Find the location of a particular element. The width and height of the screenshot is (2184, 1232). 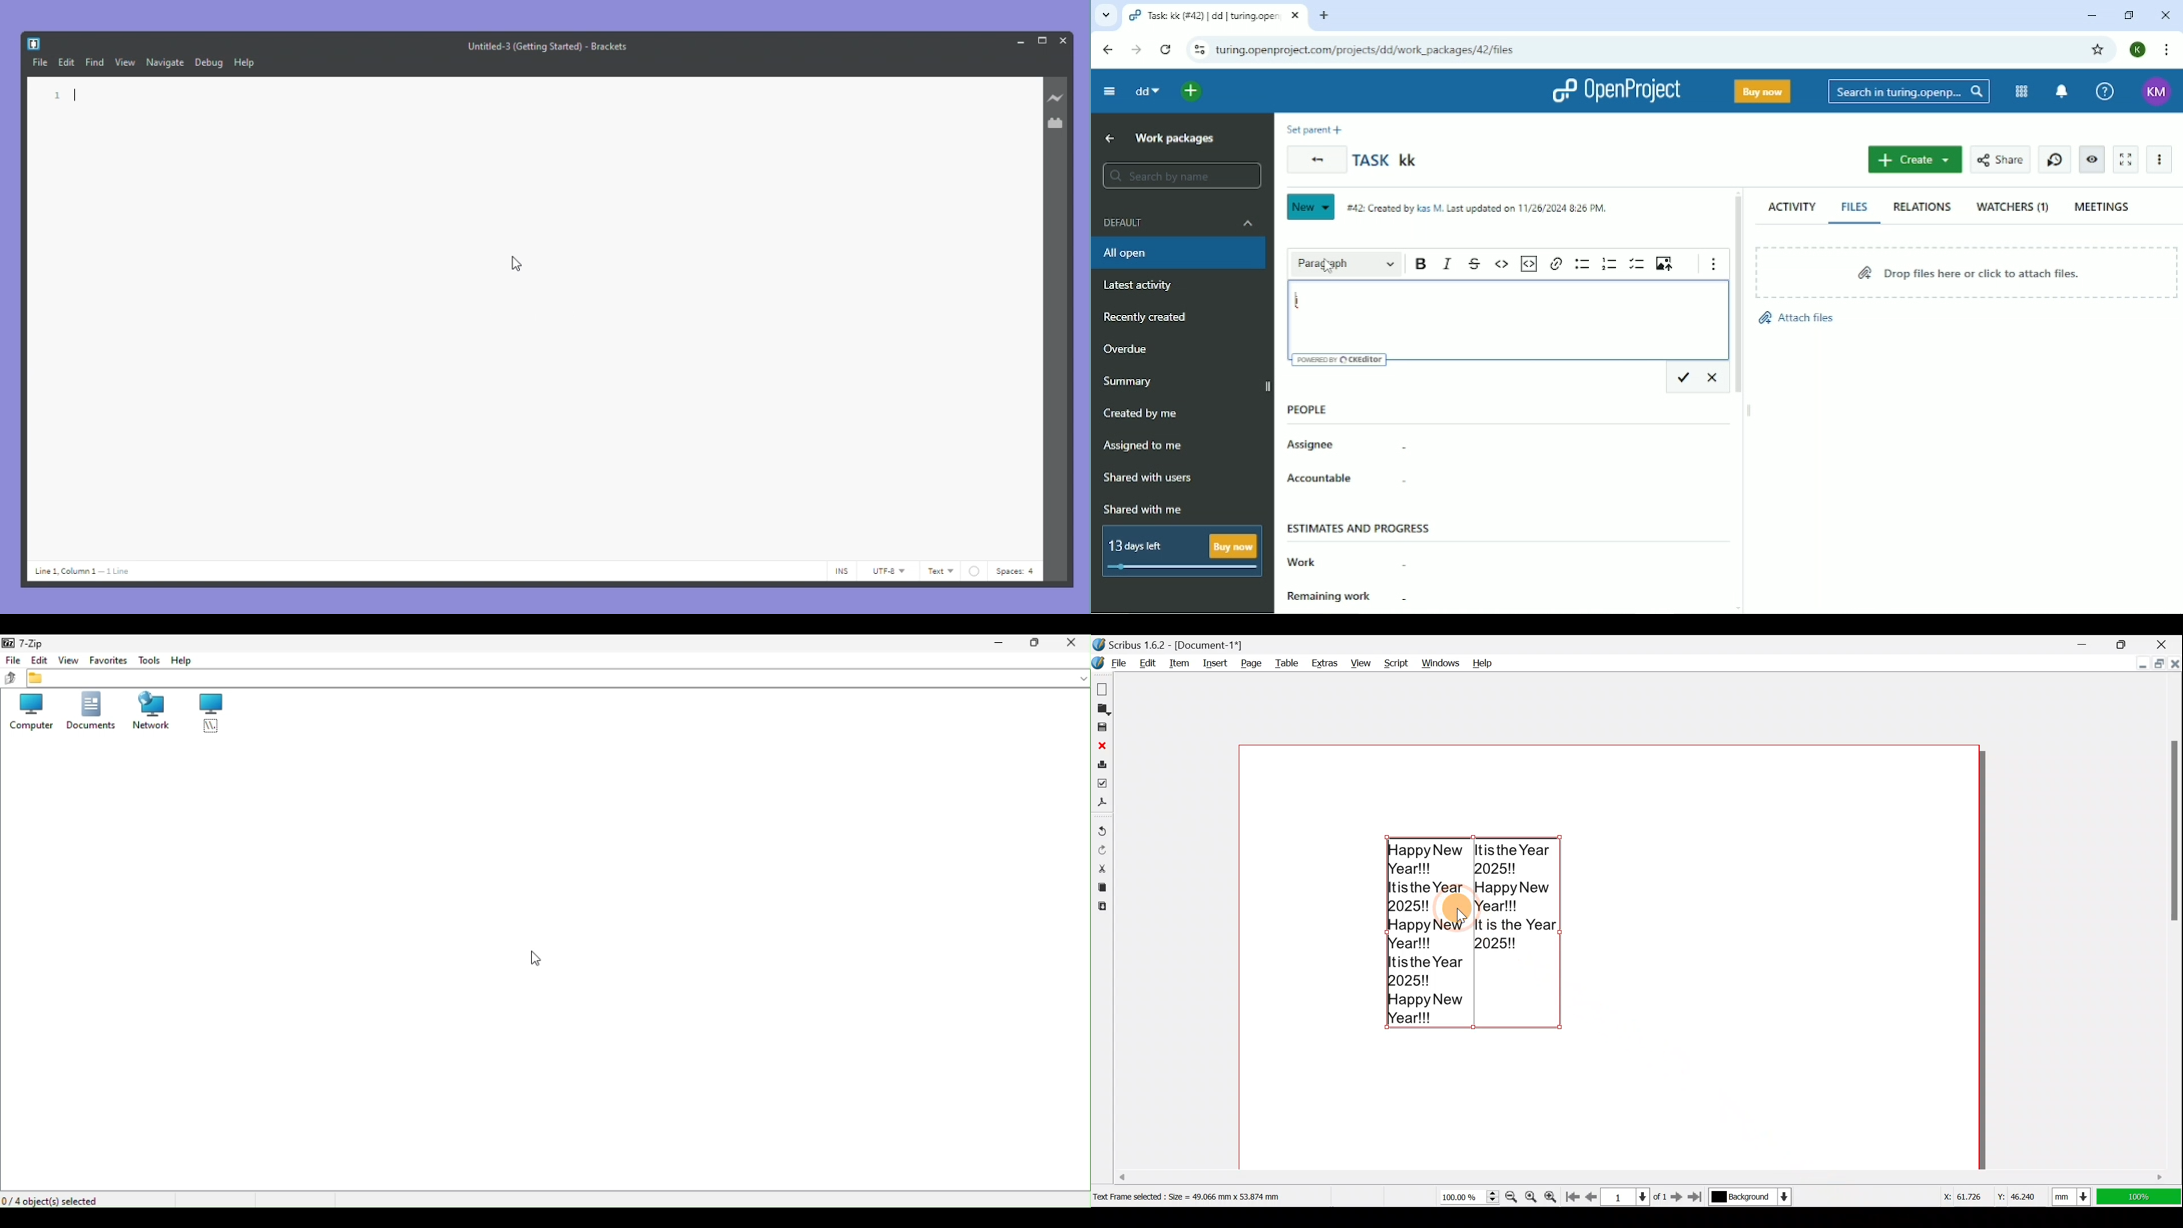

Link is located at coordinates (1556, 263).